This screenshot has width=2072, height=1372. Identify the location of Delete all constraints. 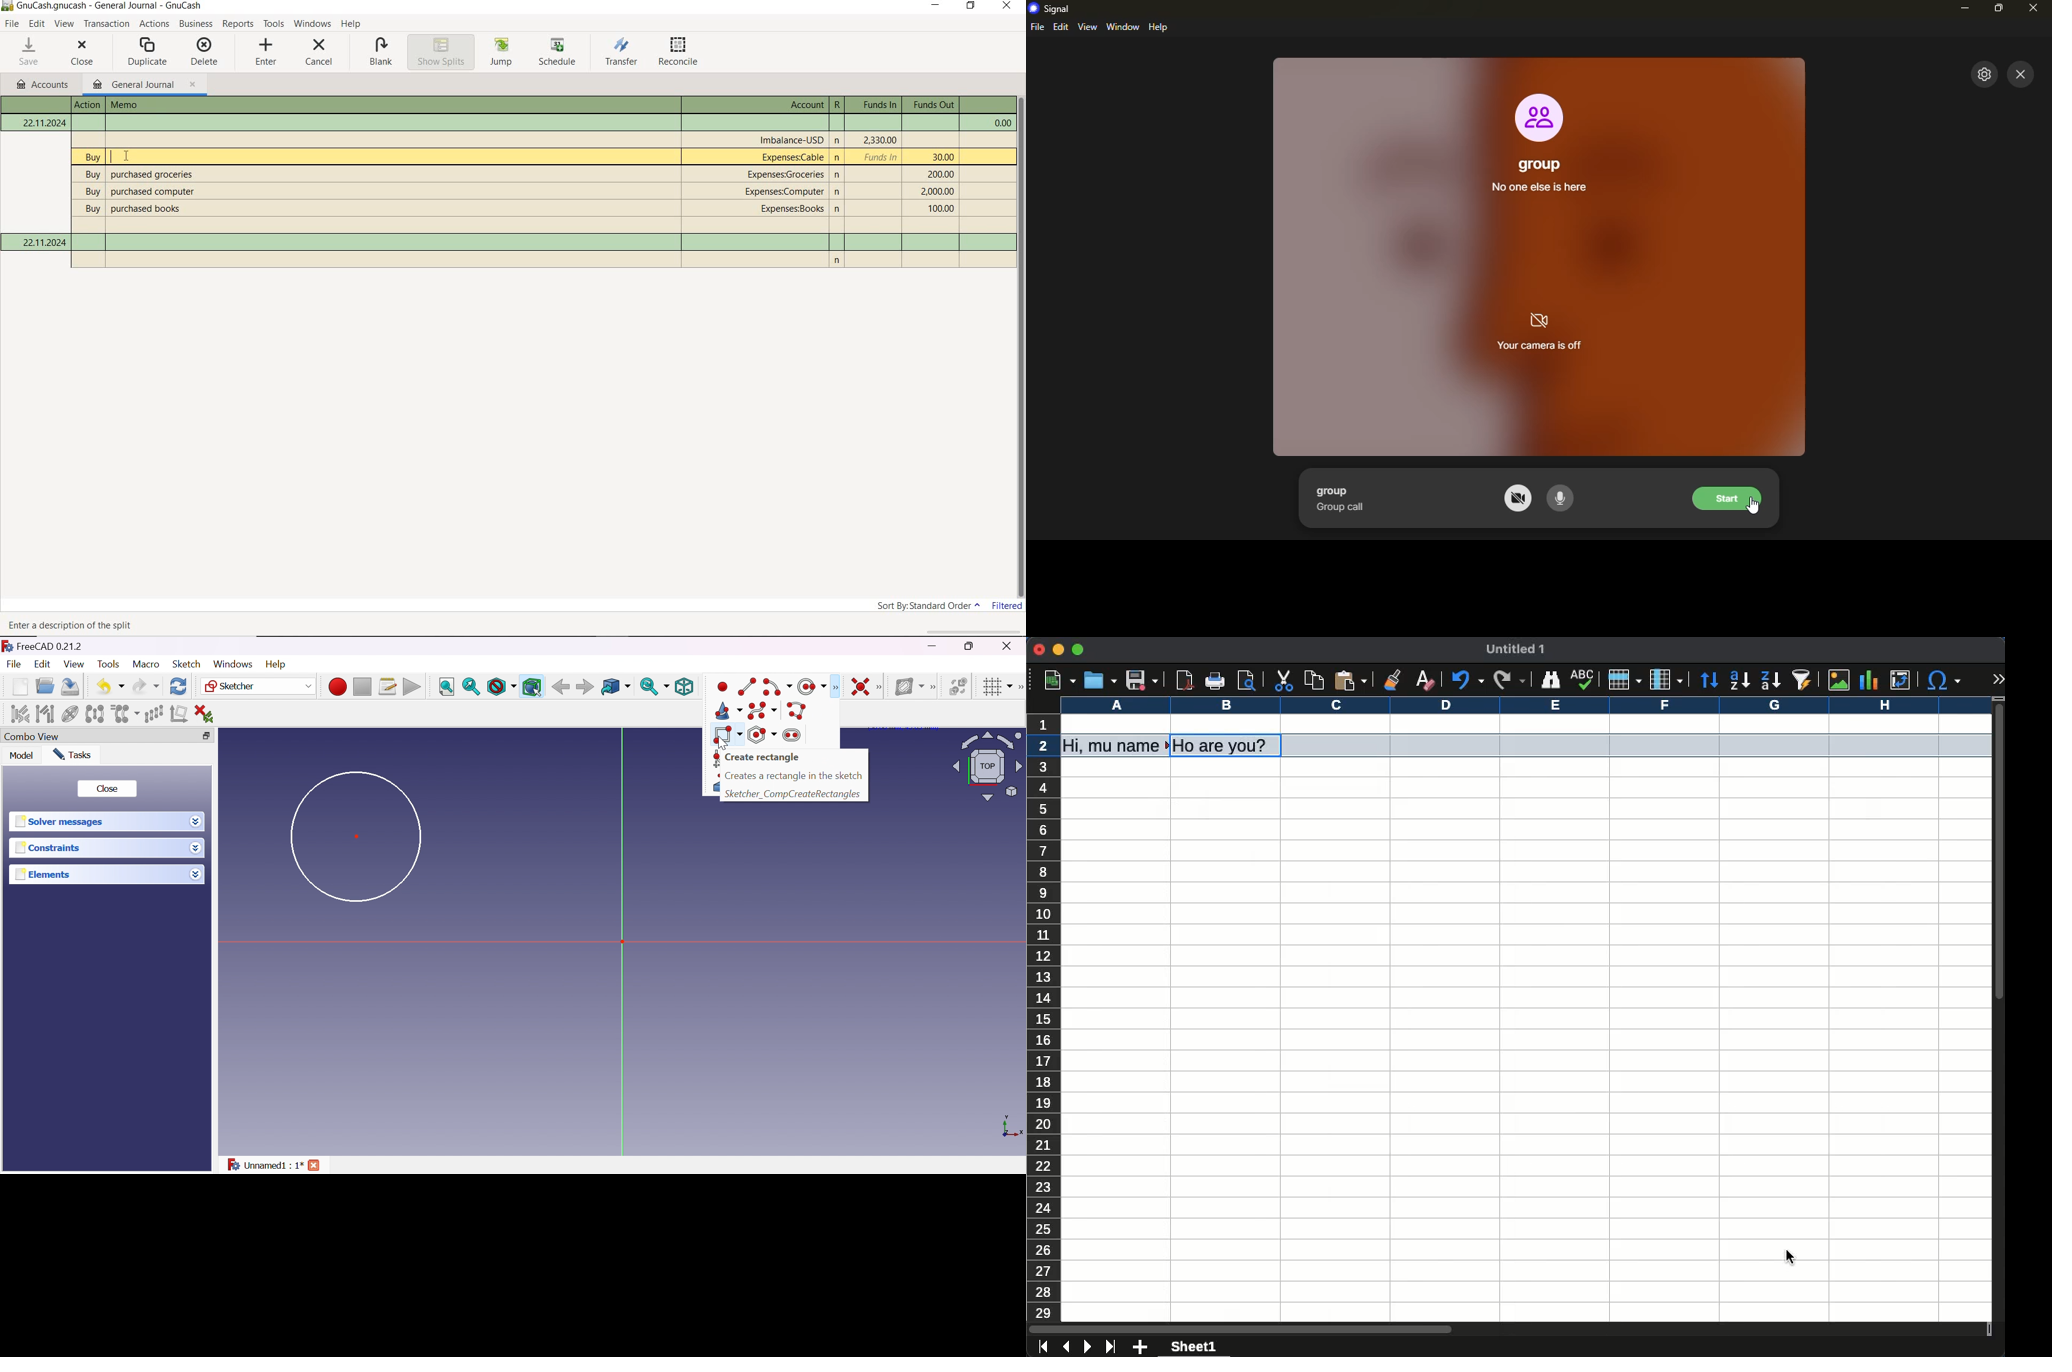
(207, 714).